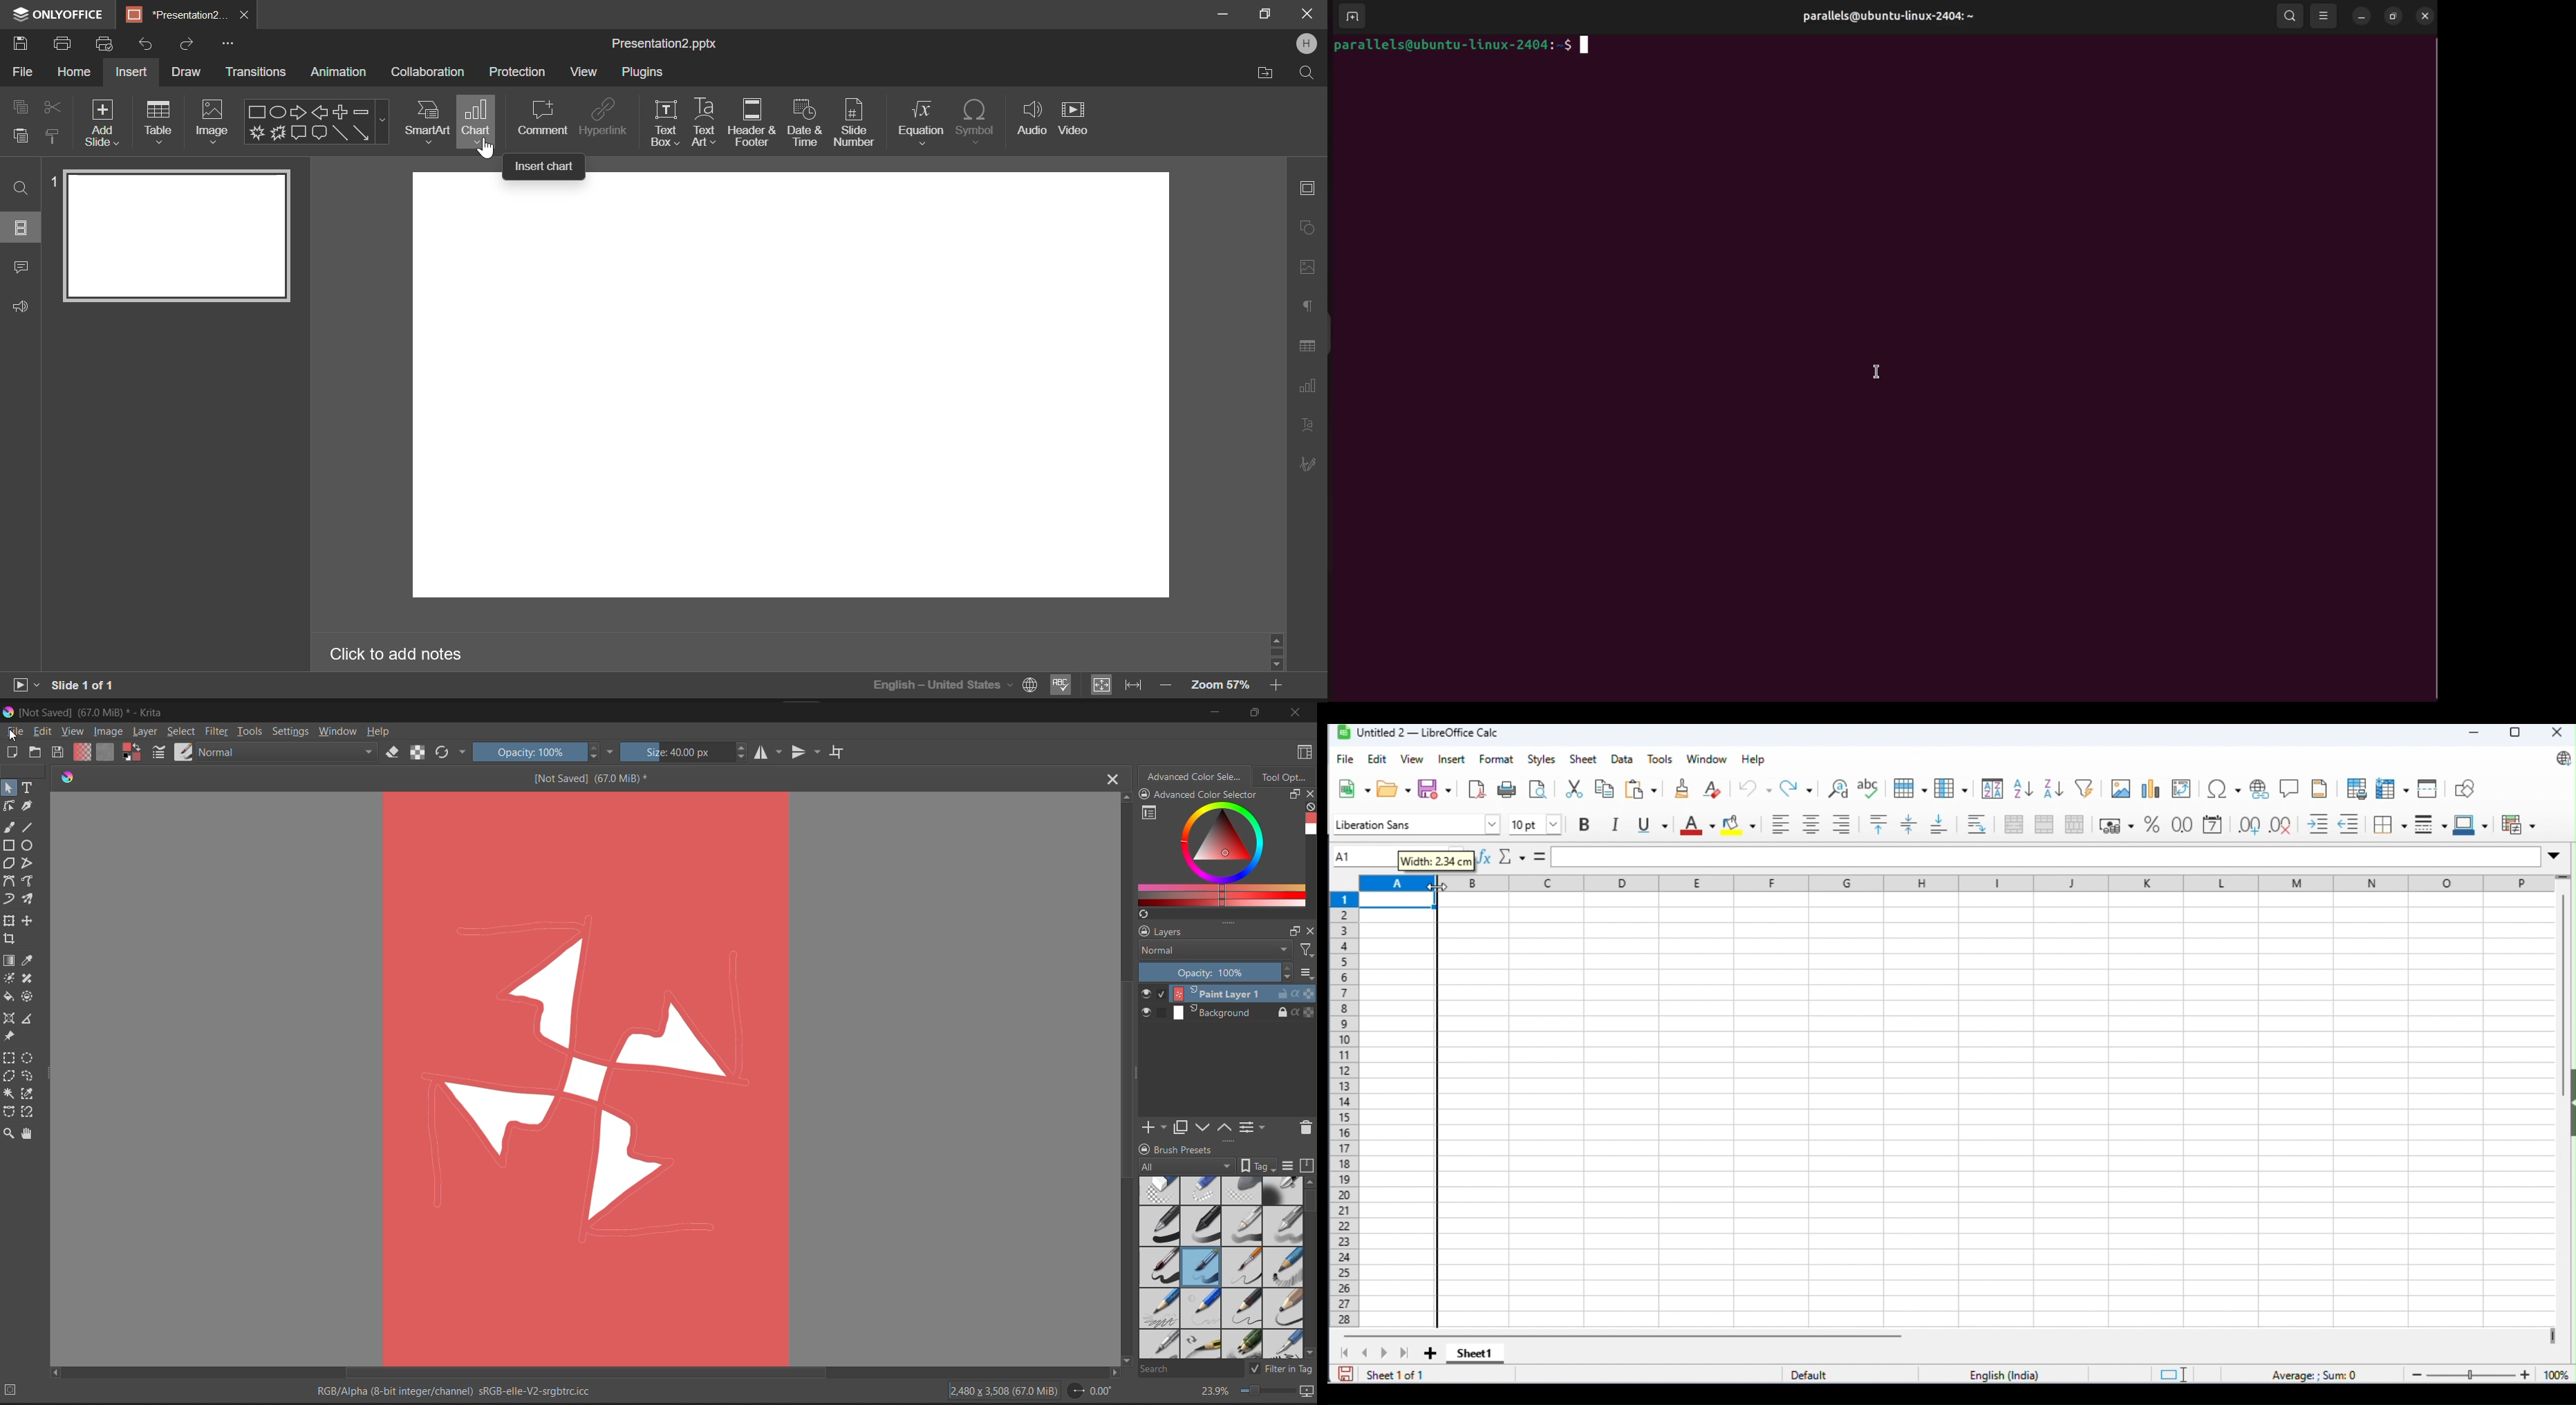 The height and width of the screenshot is (1428, 2576). Describe the element at coordinates (585, 1372) in the screenshot. I see `horizontal scroll bar` at that location.